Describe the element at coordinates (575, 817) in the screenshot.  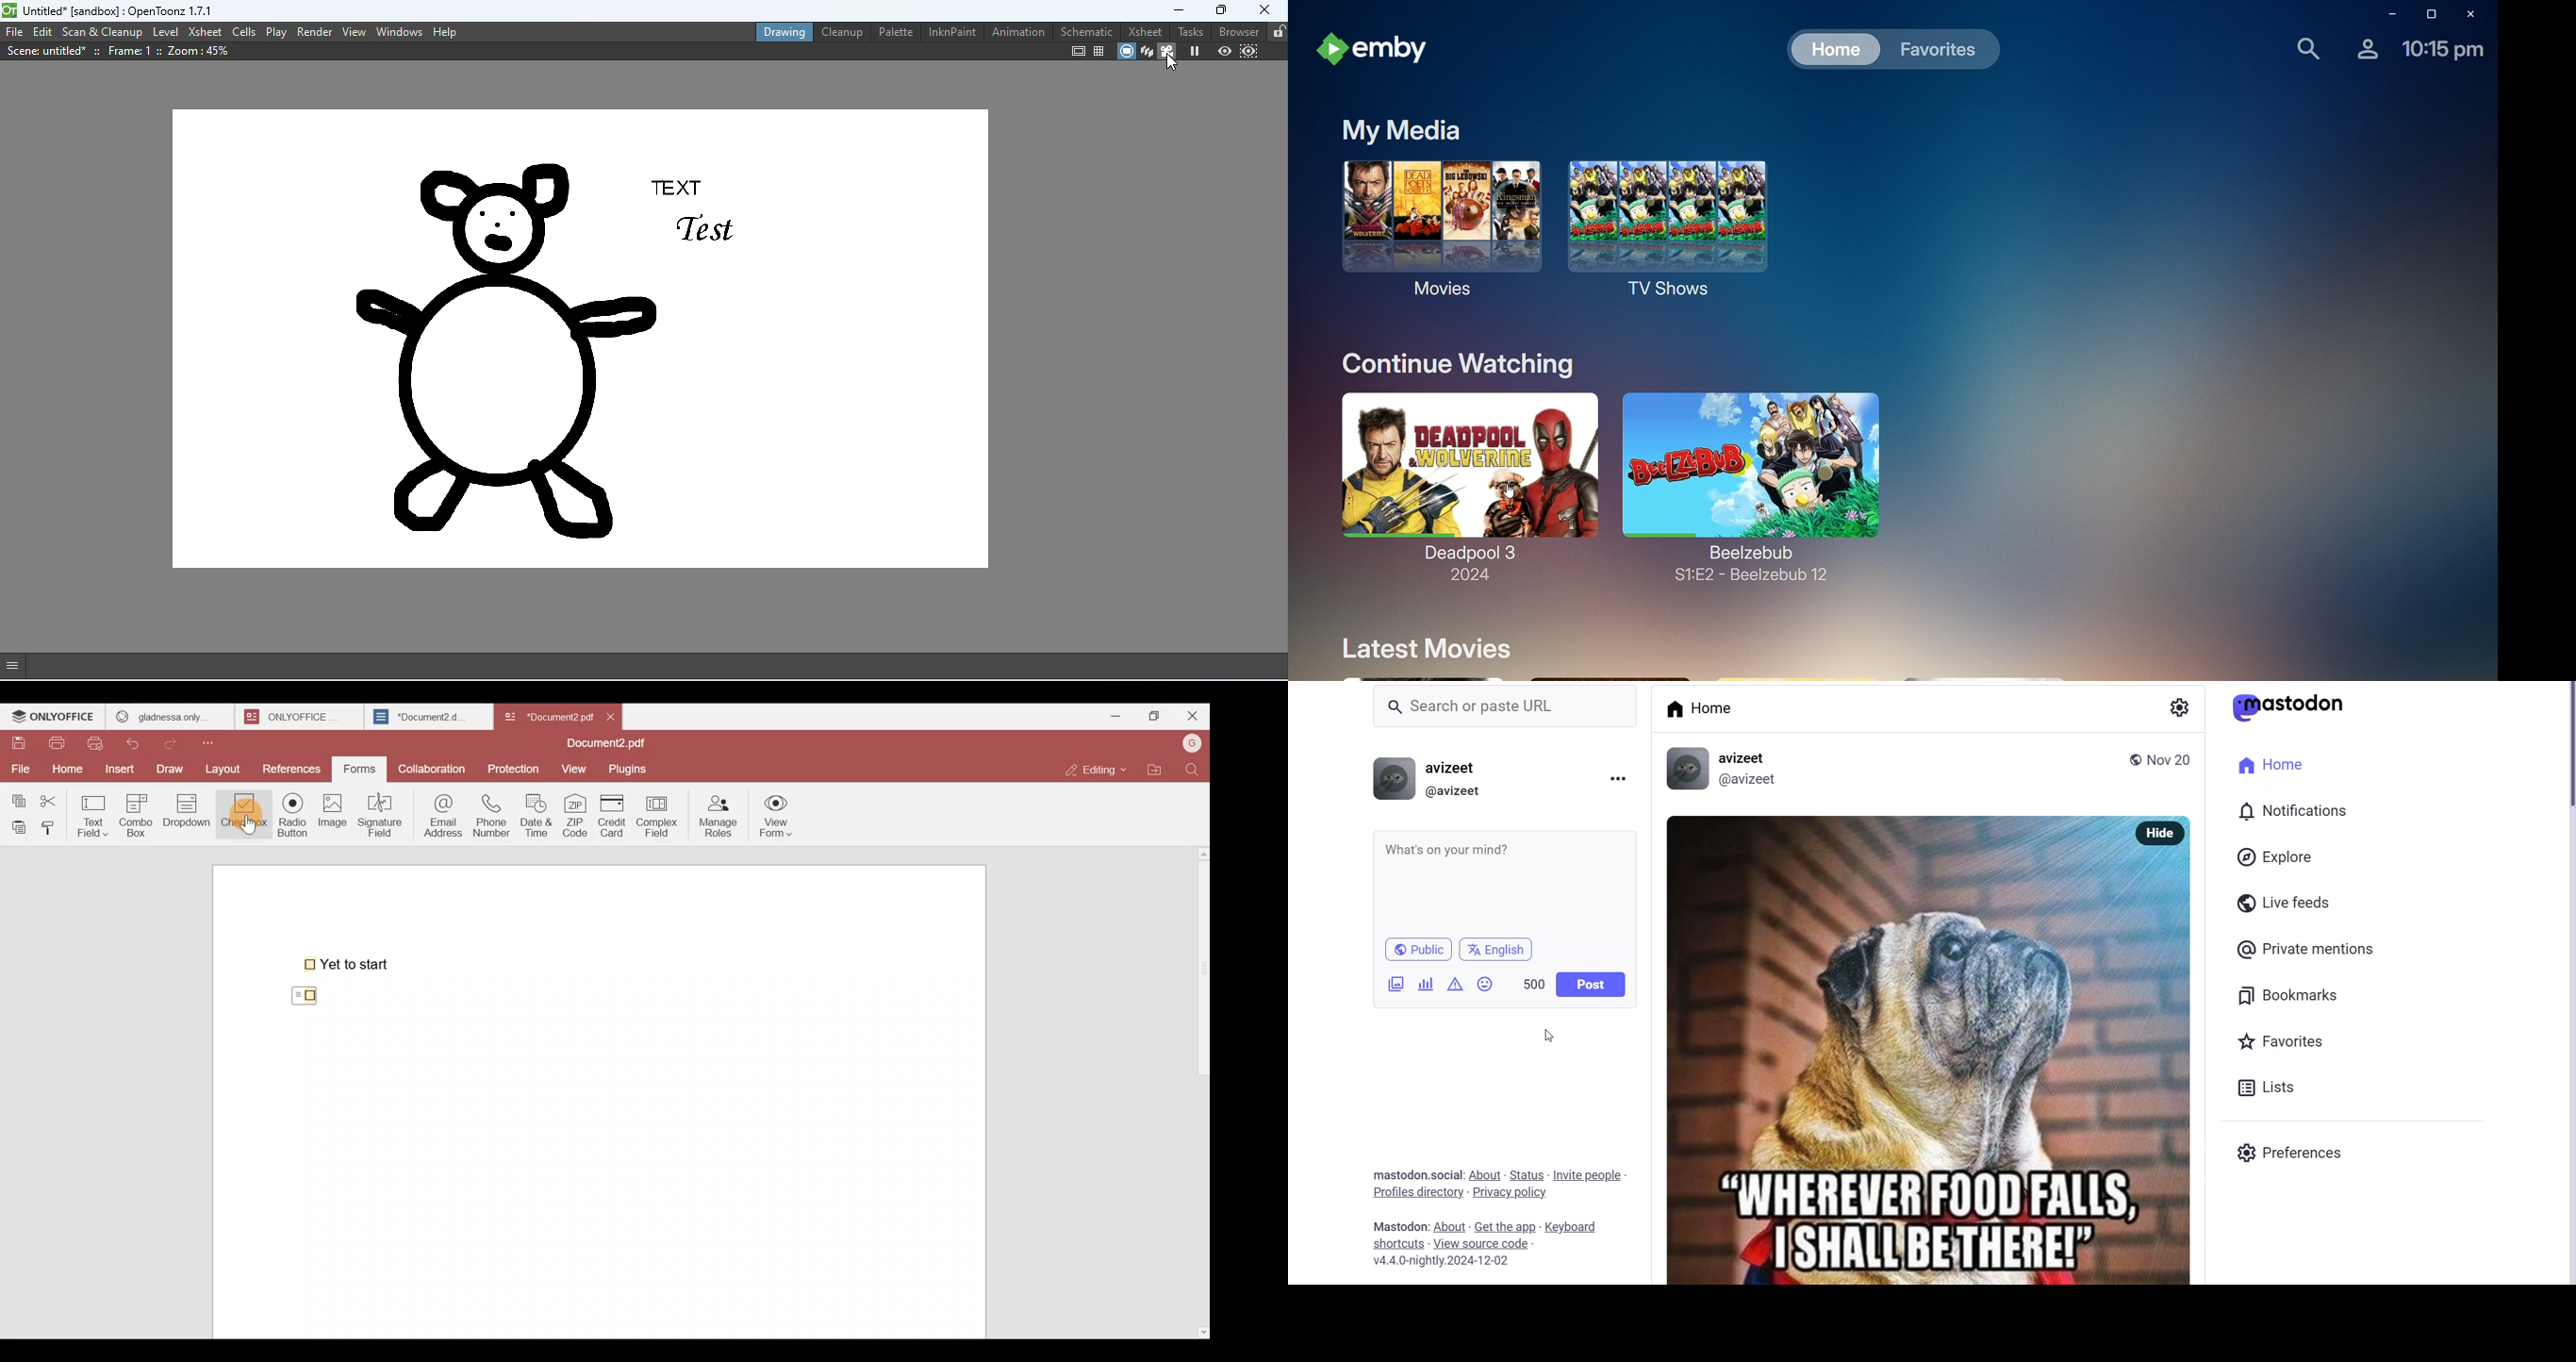
I see `ZIP code` at that location.